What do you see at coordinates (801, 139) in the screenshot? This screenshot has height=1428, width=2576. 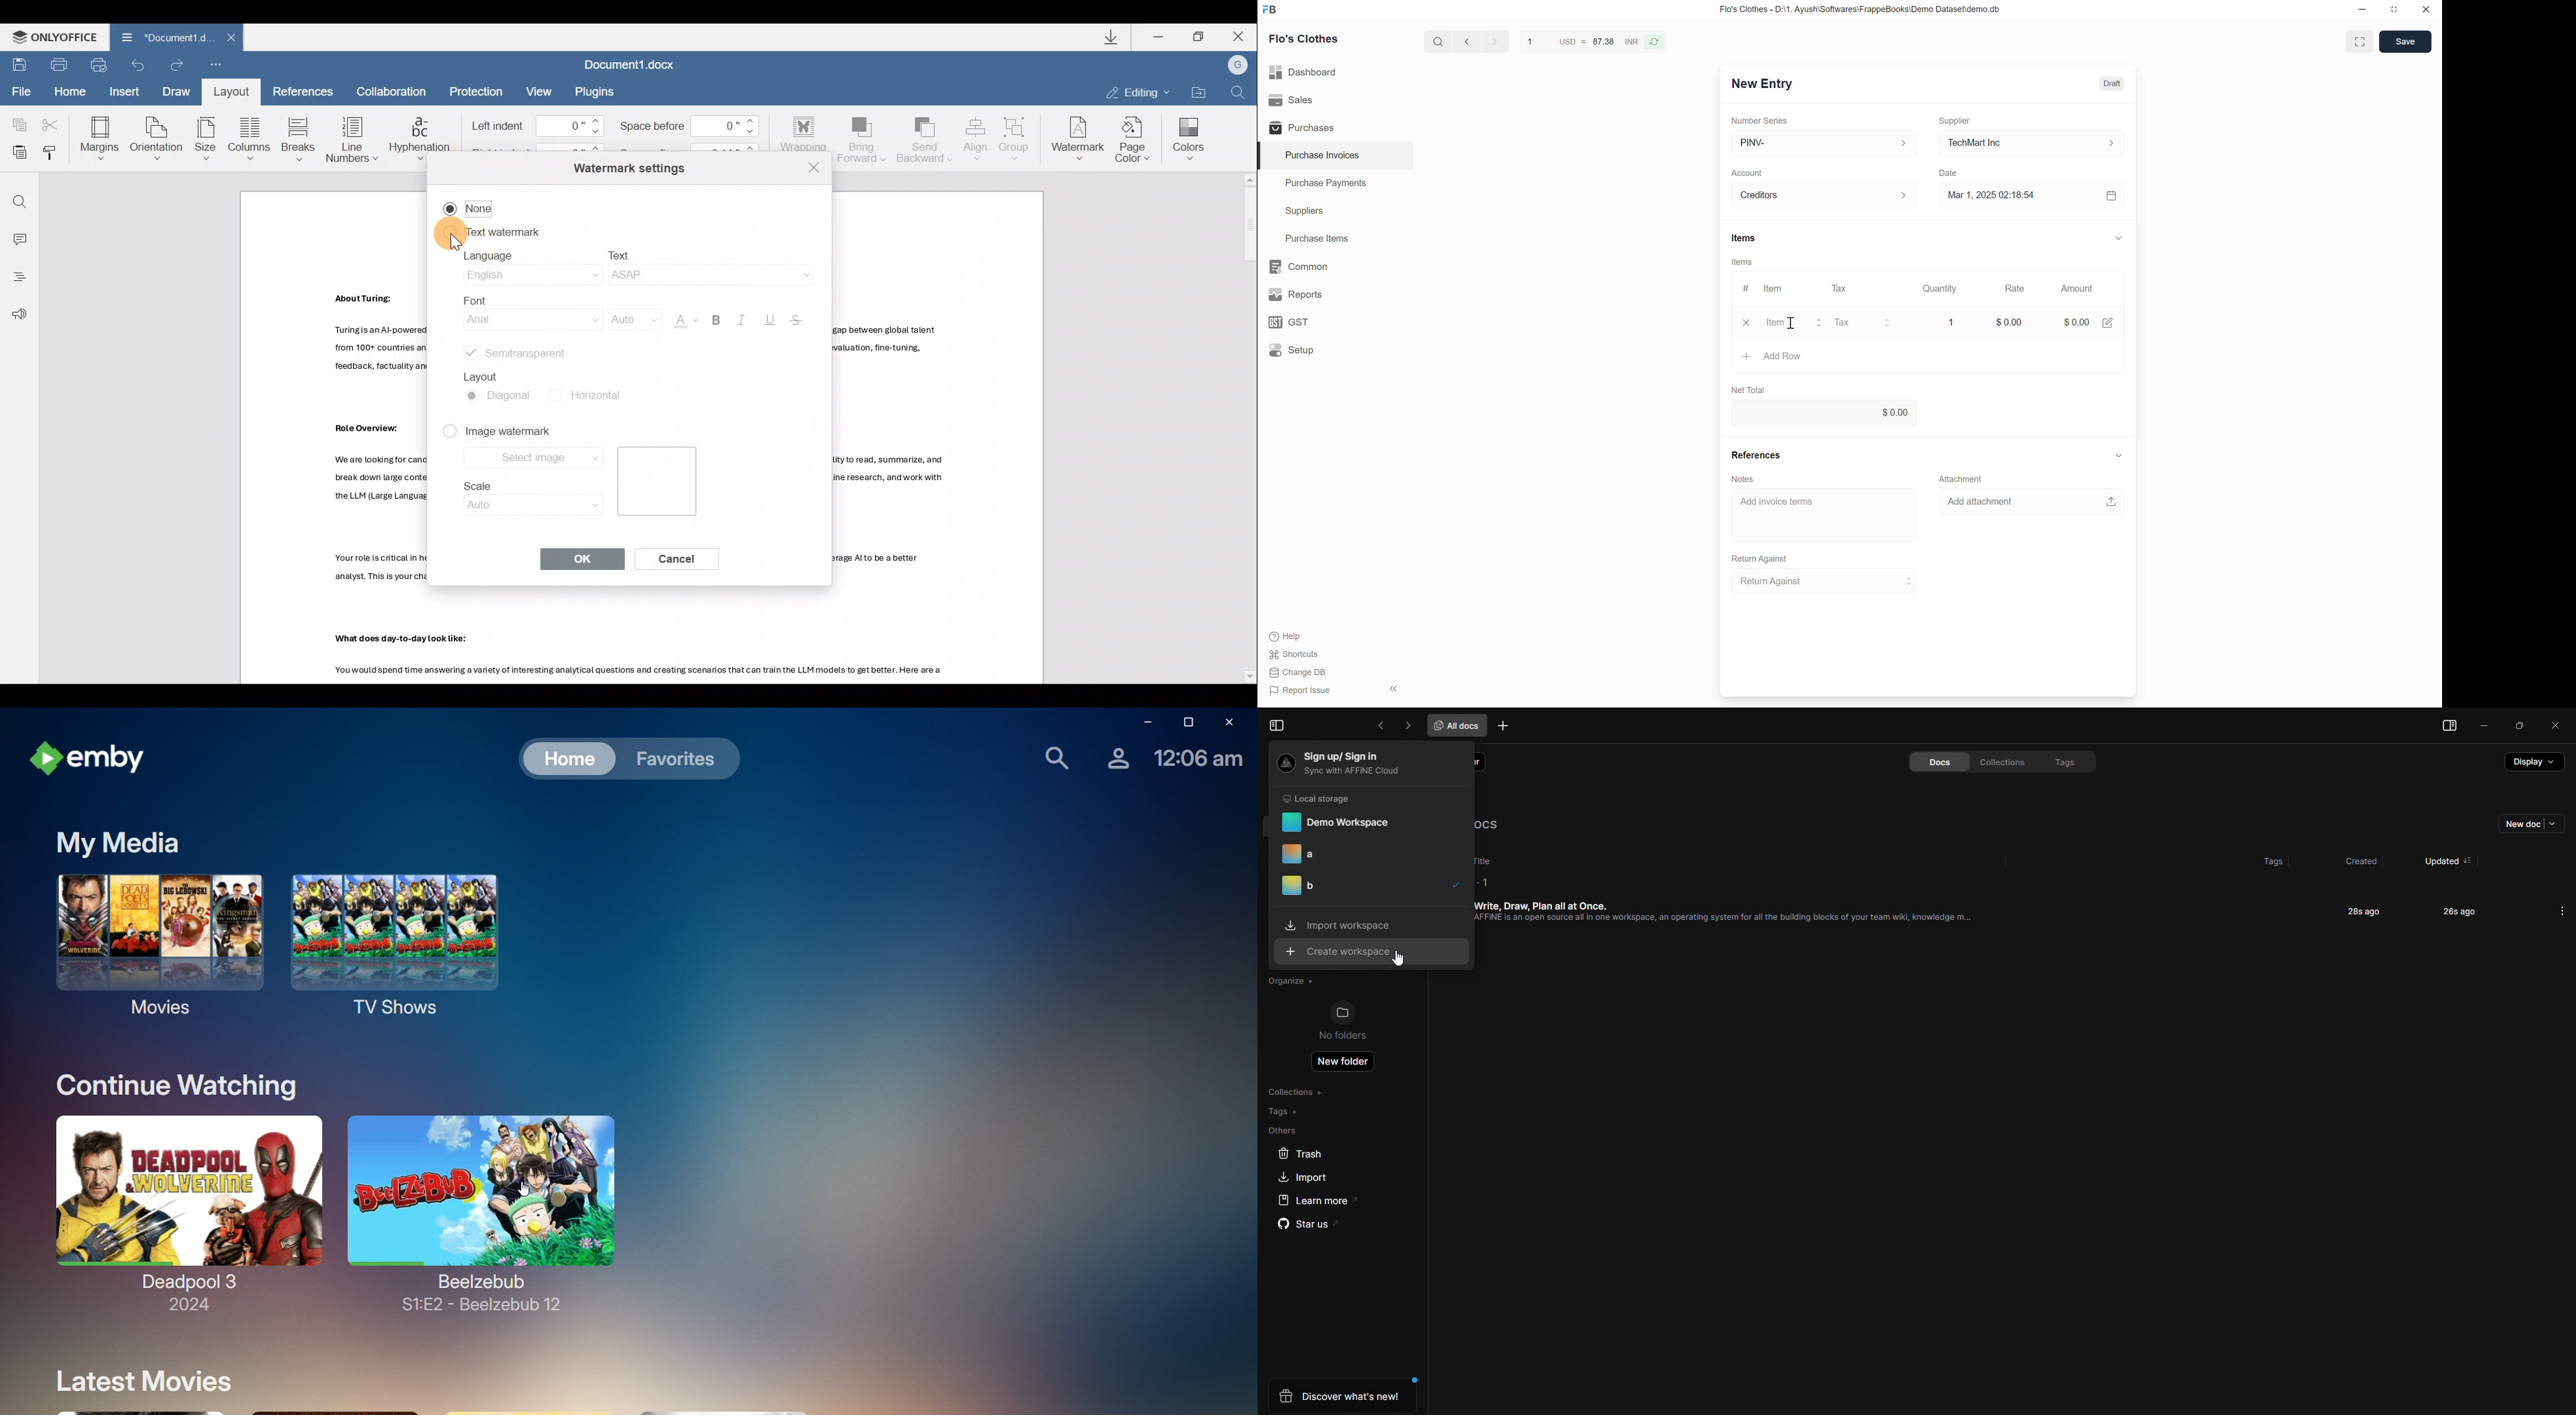 I see `Wrapping` at bounding box center [801, 139].